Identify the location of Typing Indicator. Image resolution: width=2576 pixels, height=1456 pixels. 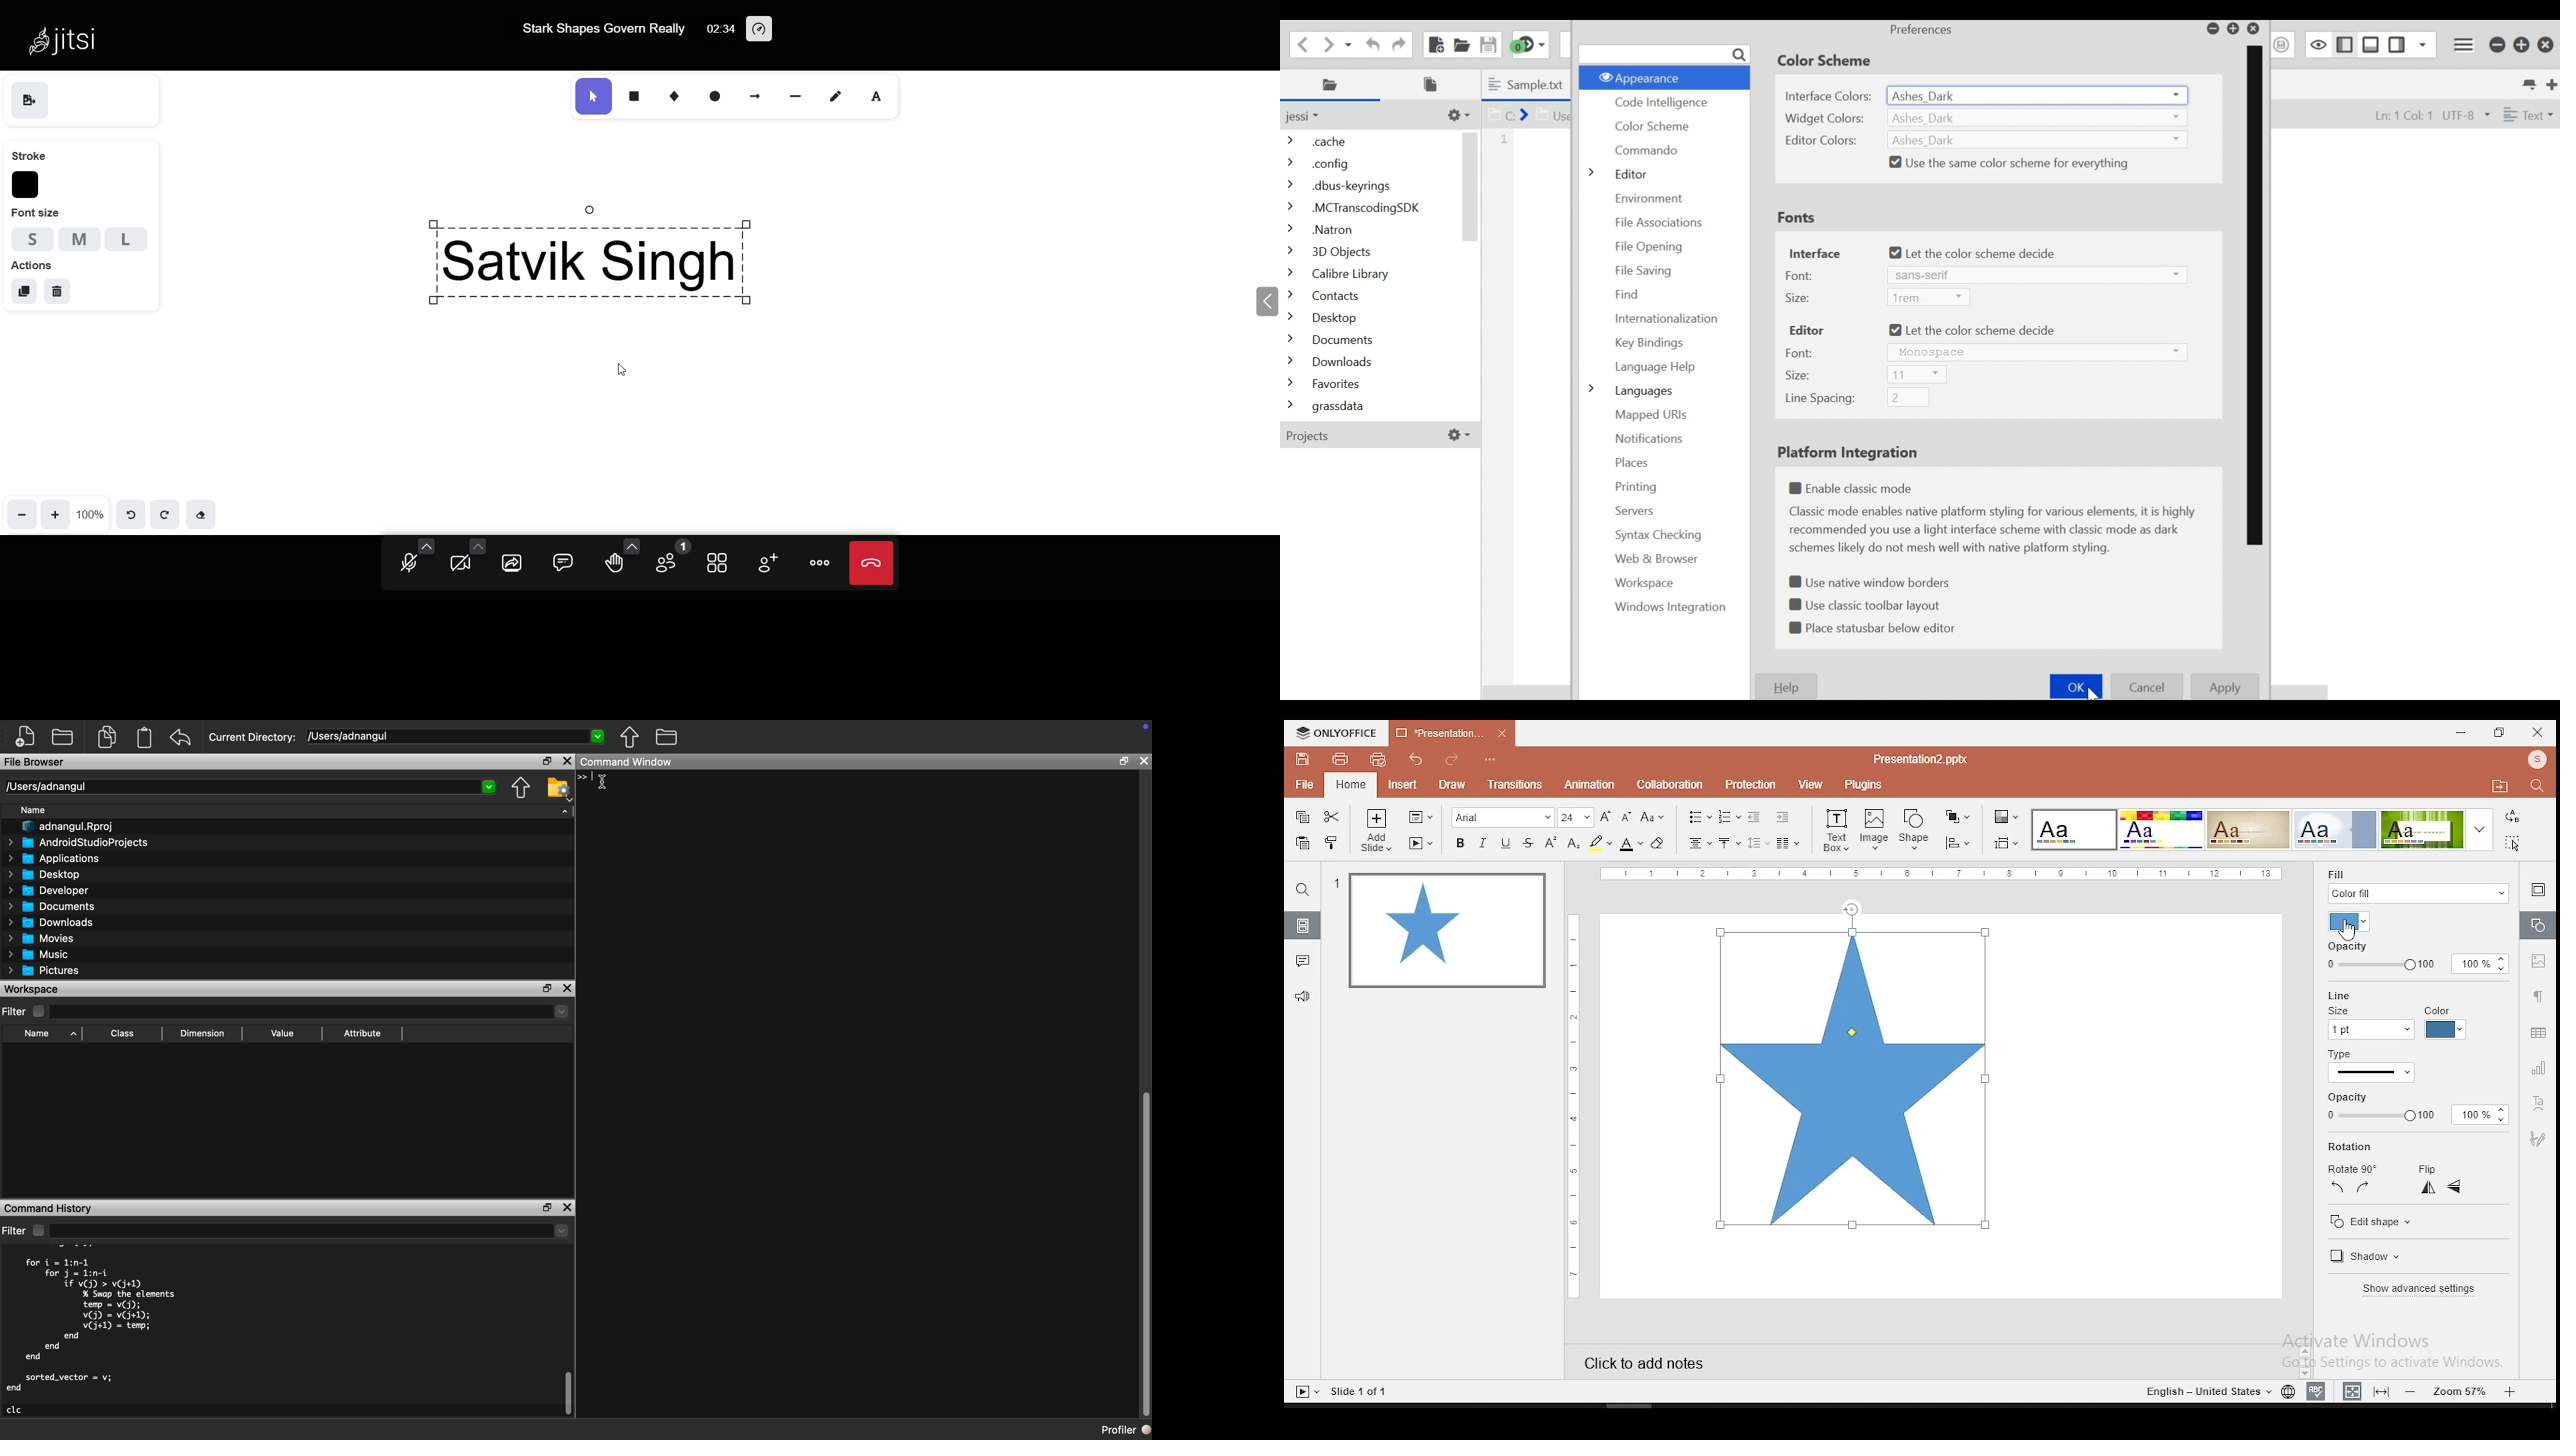
(589, 777).